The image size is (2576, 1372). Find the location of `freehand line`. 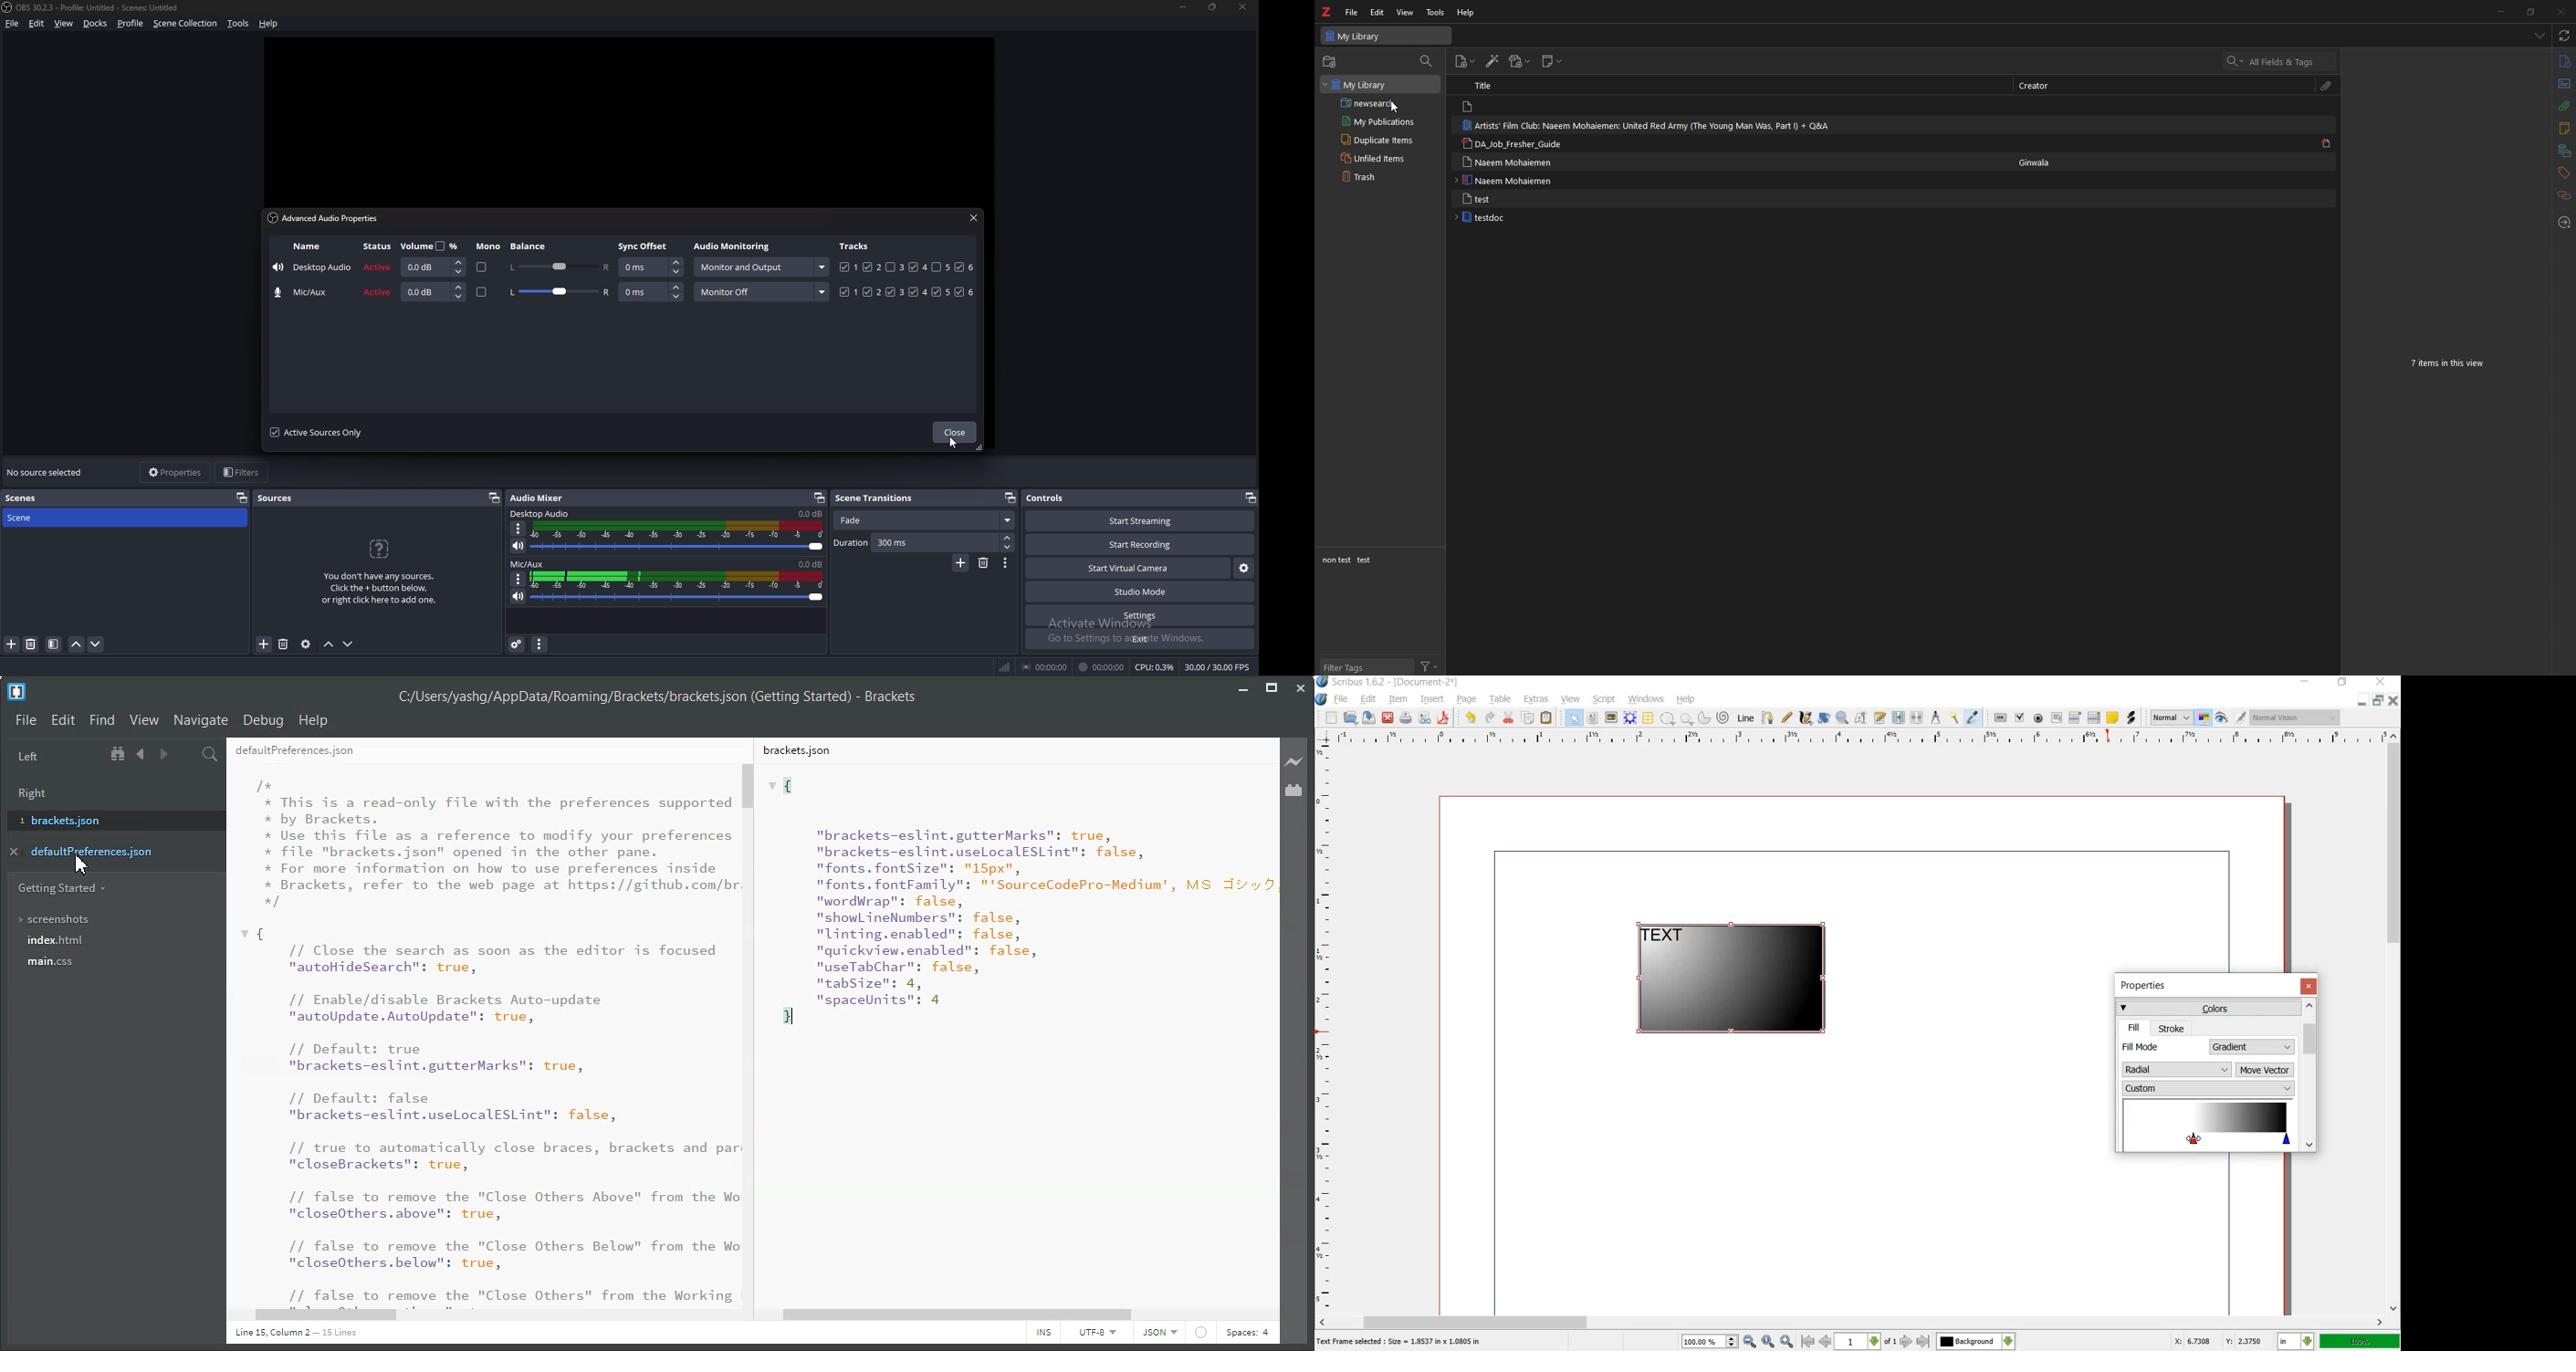

freehand line is located at coordinates (1787, 717).